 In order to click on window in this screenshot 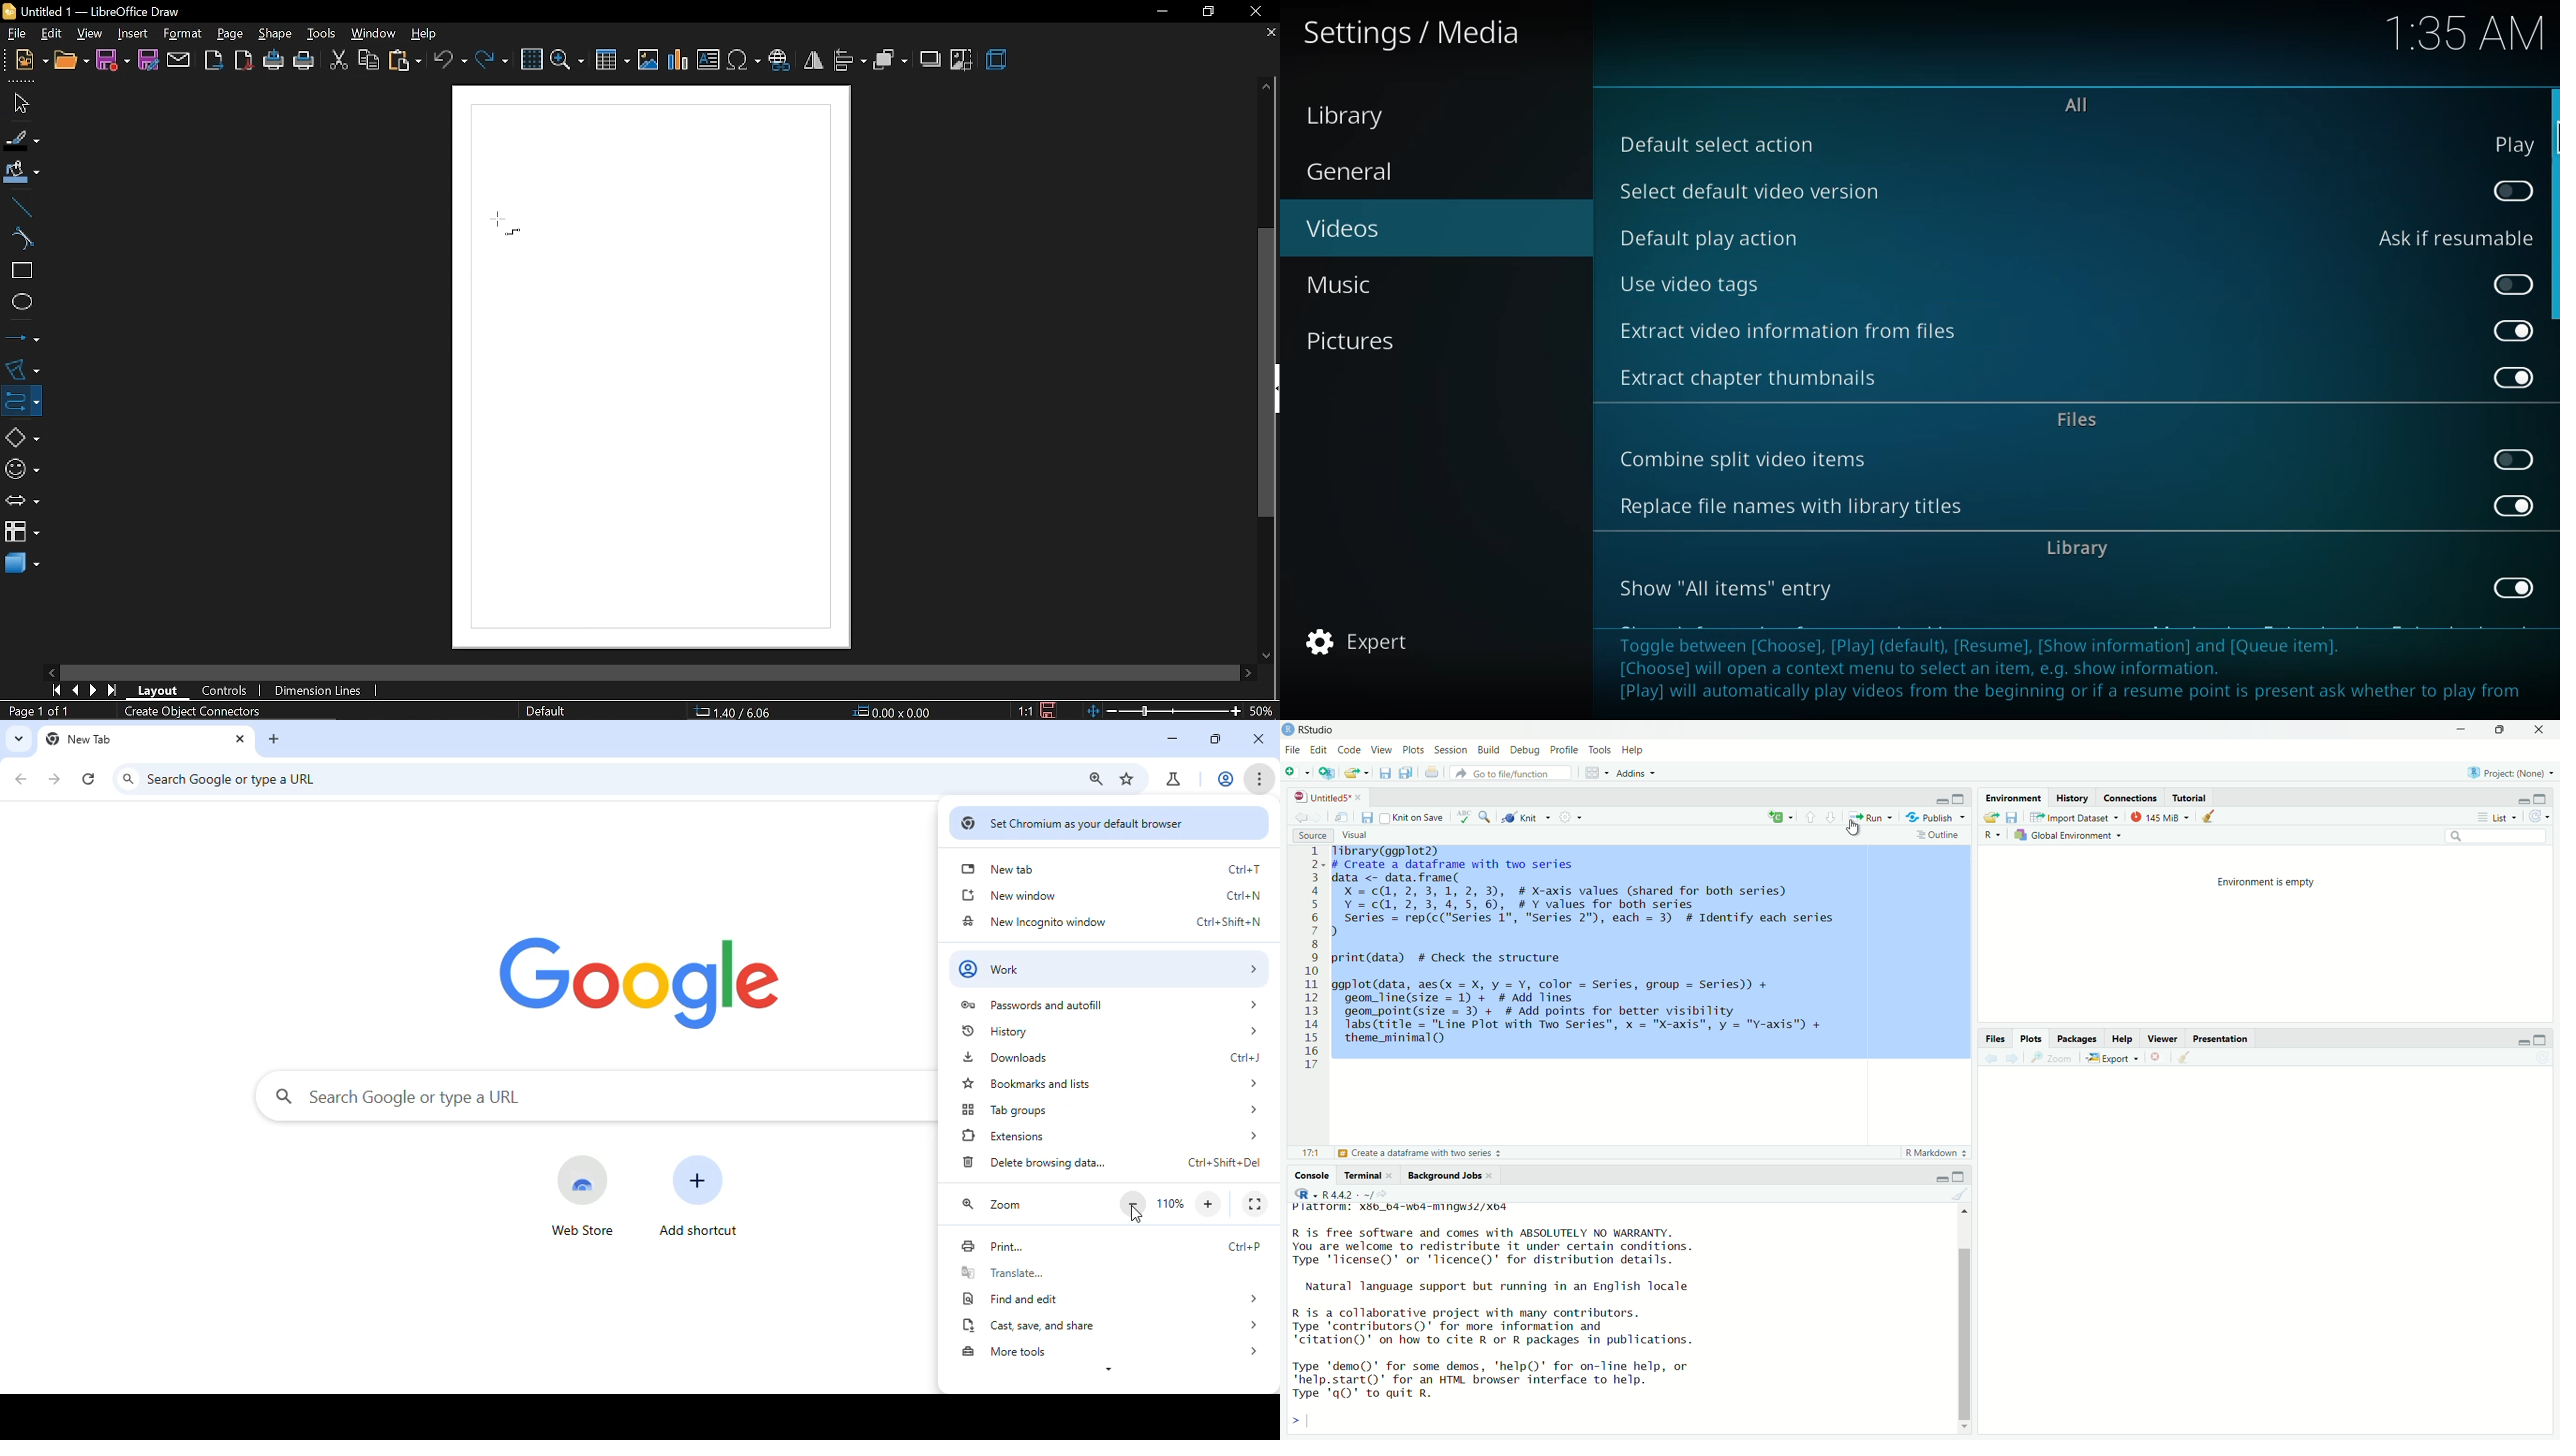, I will do `click(371, 34)`.